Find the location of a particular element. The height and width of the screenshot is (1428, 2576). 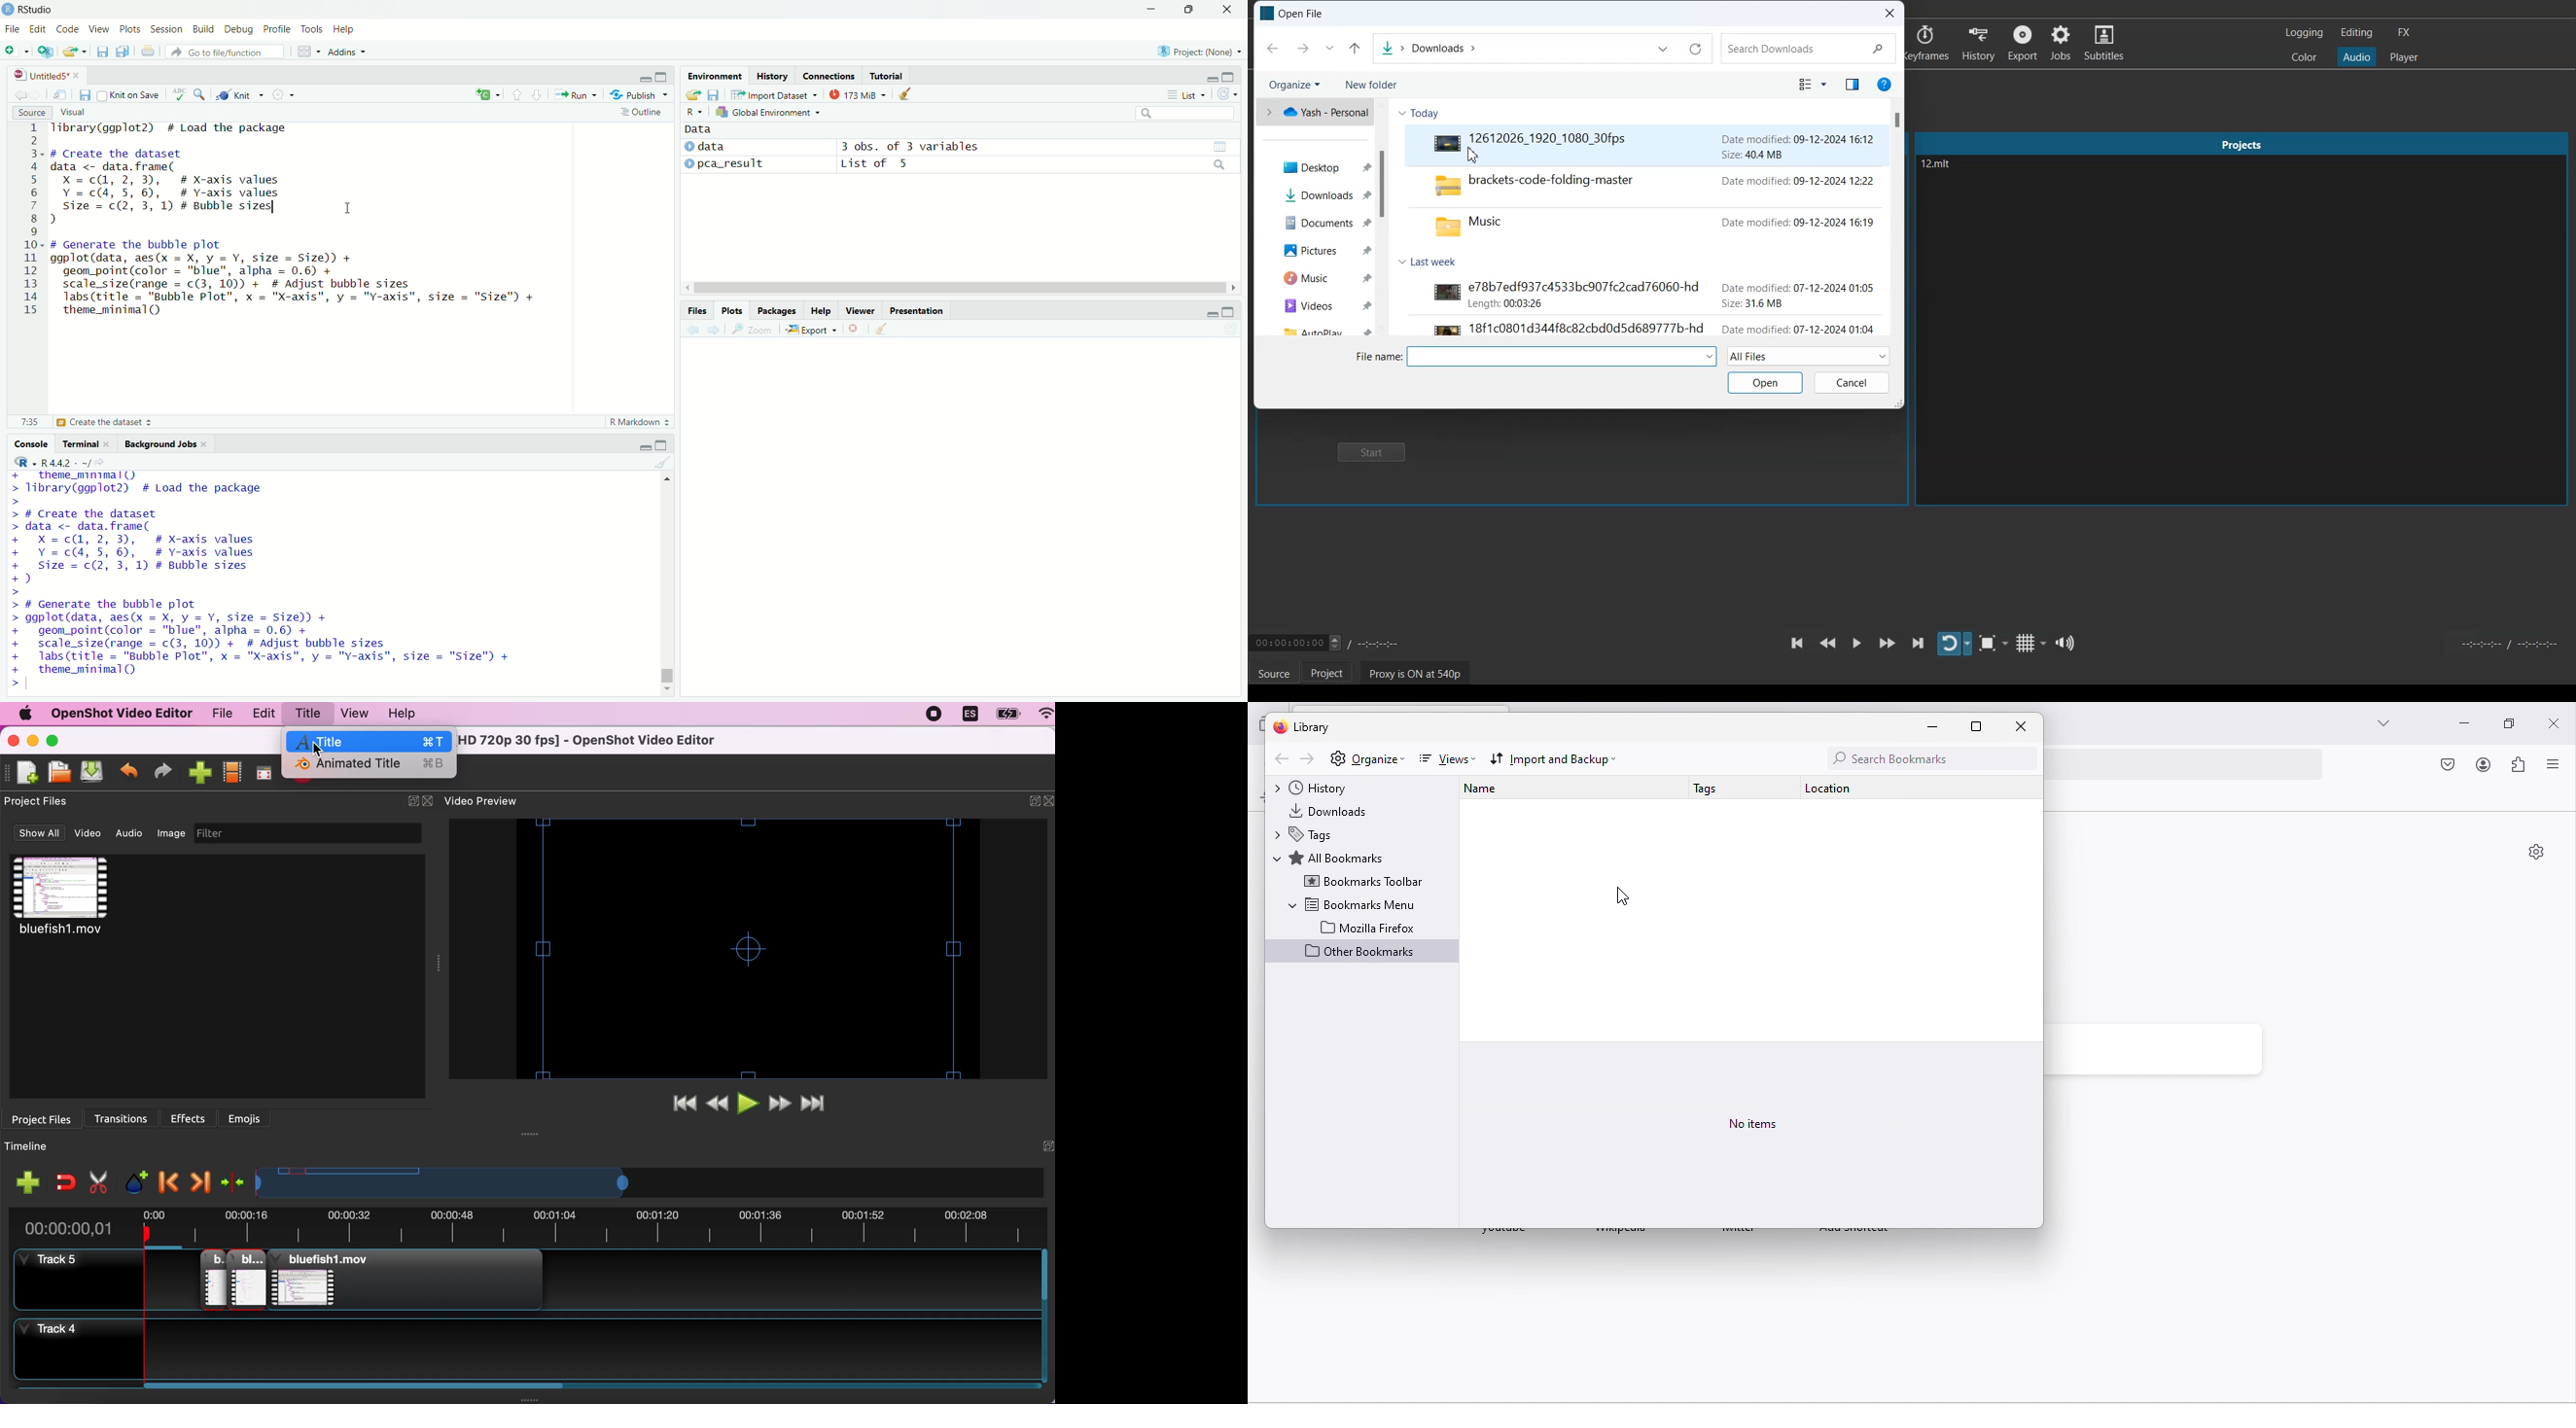

data1 : 3 obs. of 3 variables is located at coordinates (1039, 148).